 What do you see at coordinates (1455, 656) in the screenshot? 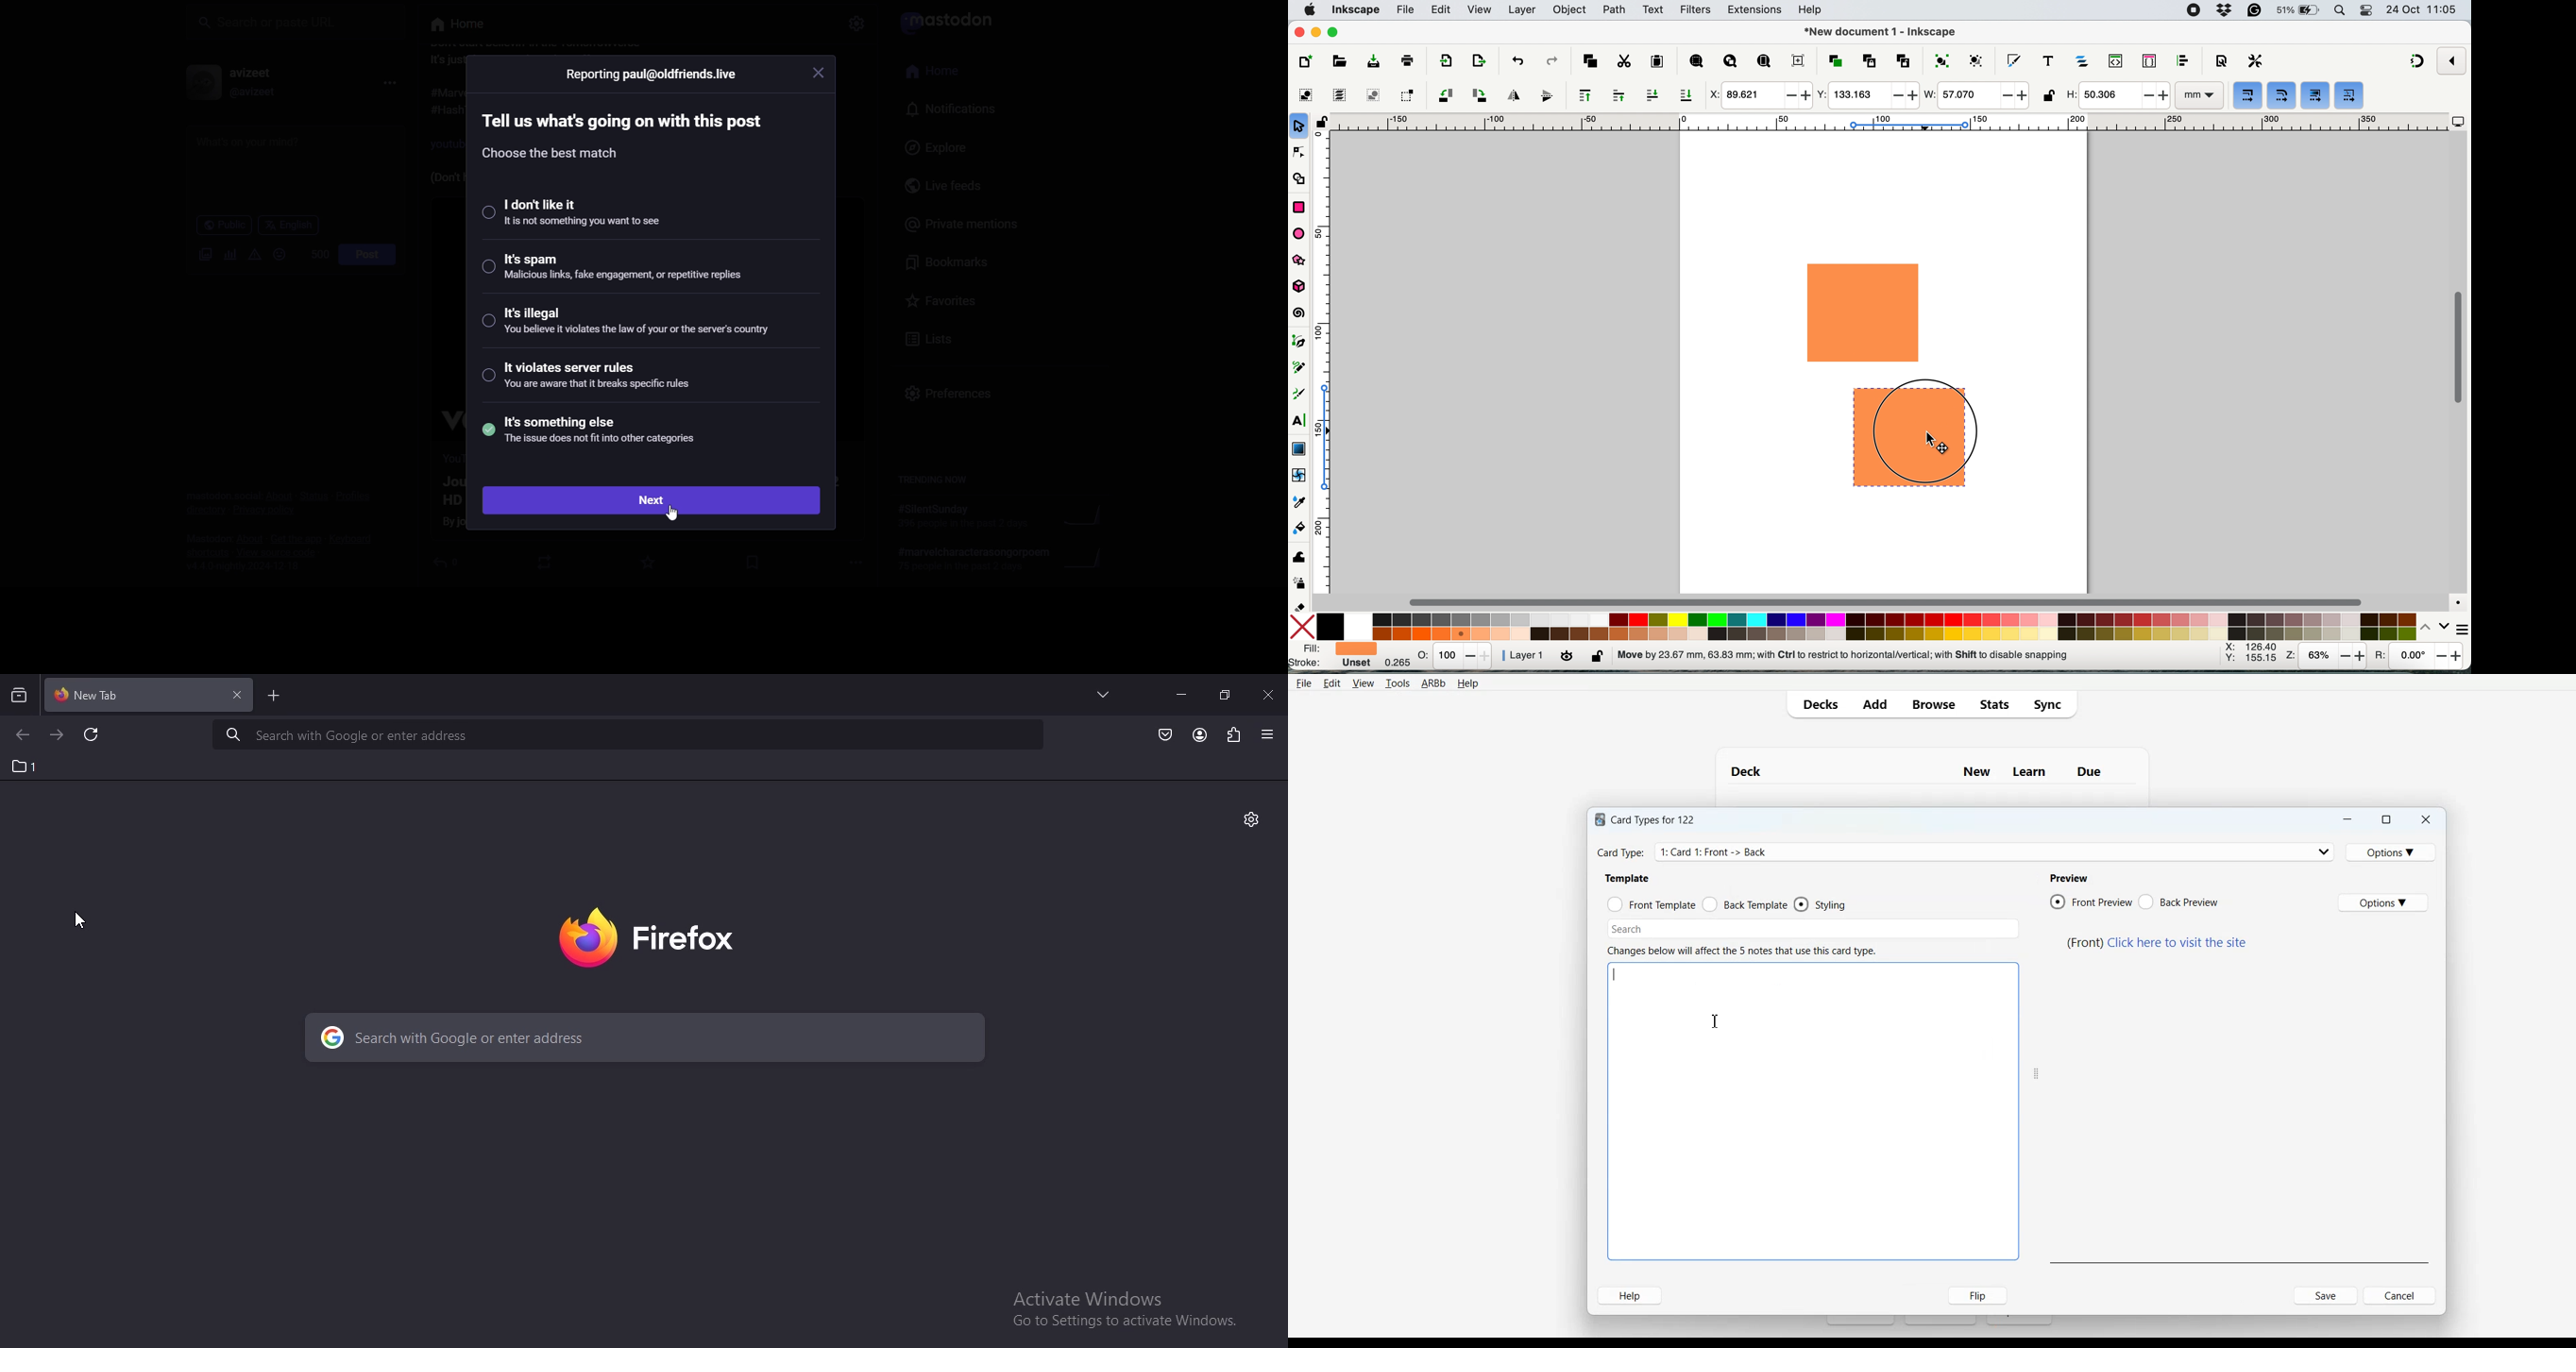
I see `stats` at bounding box center [1455, 656].